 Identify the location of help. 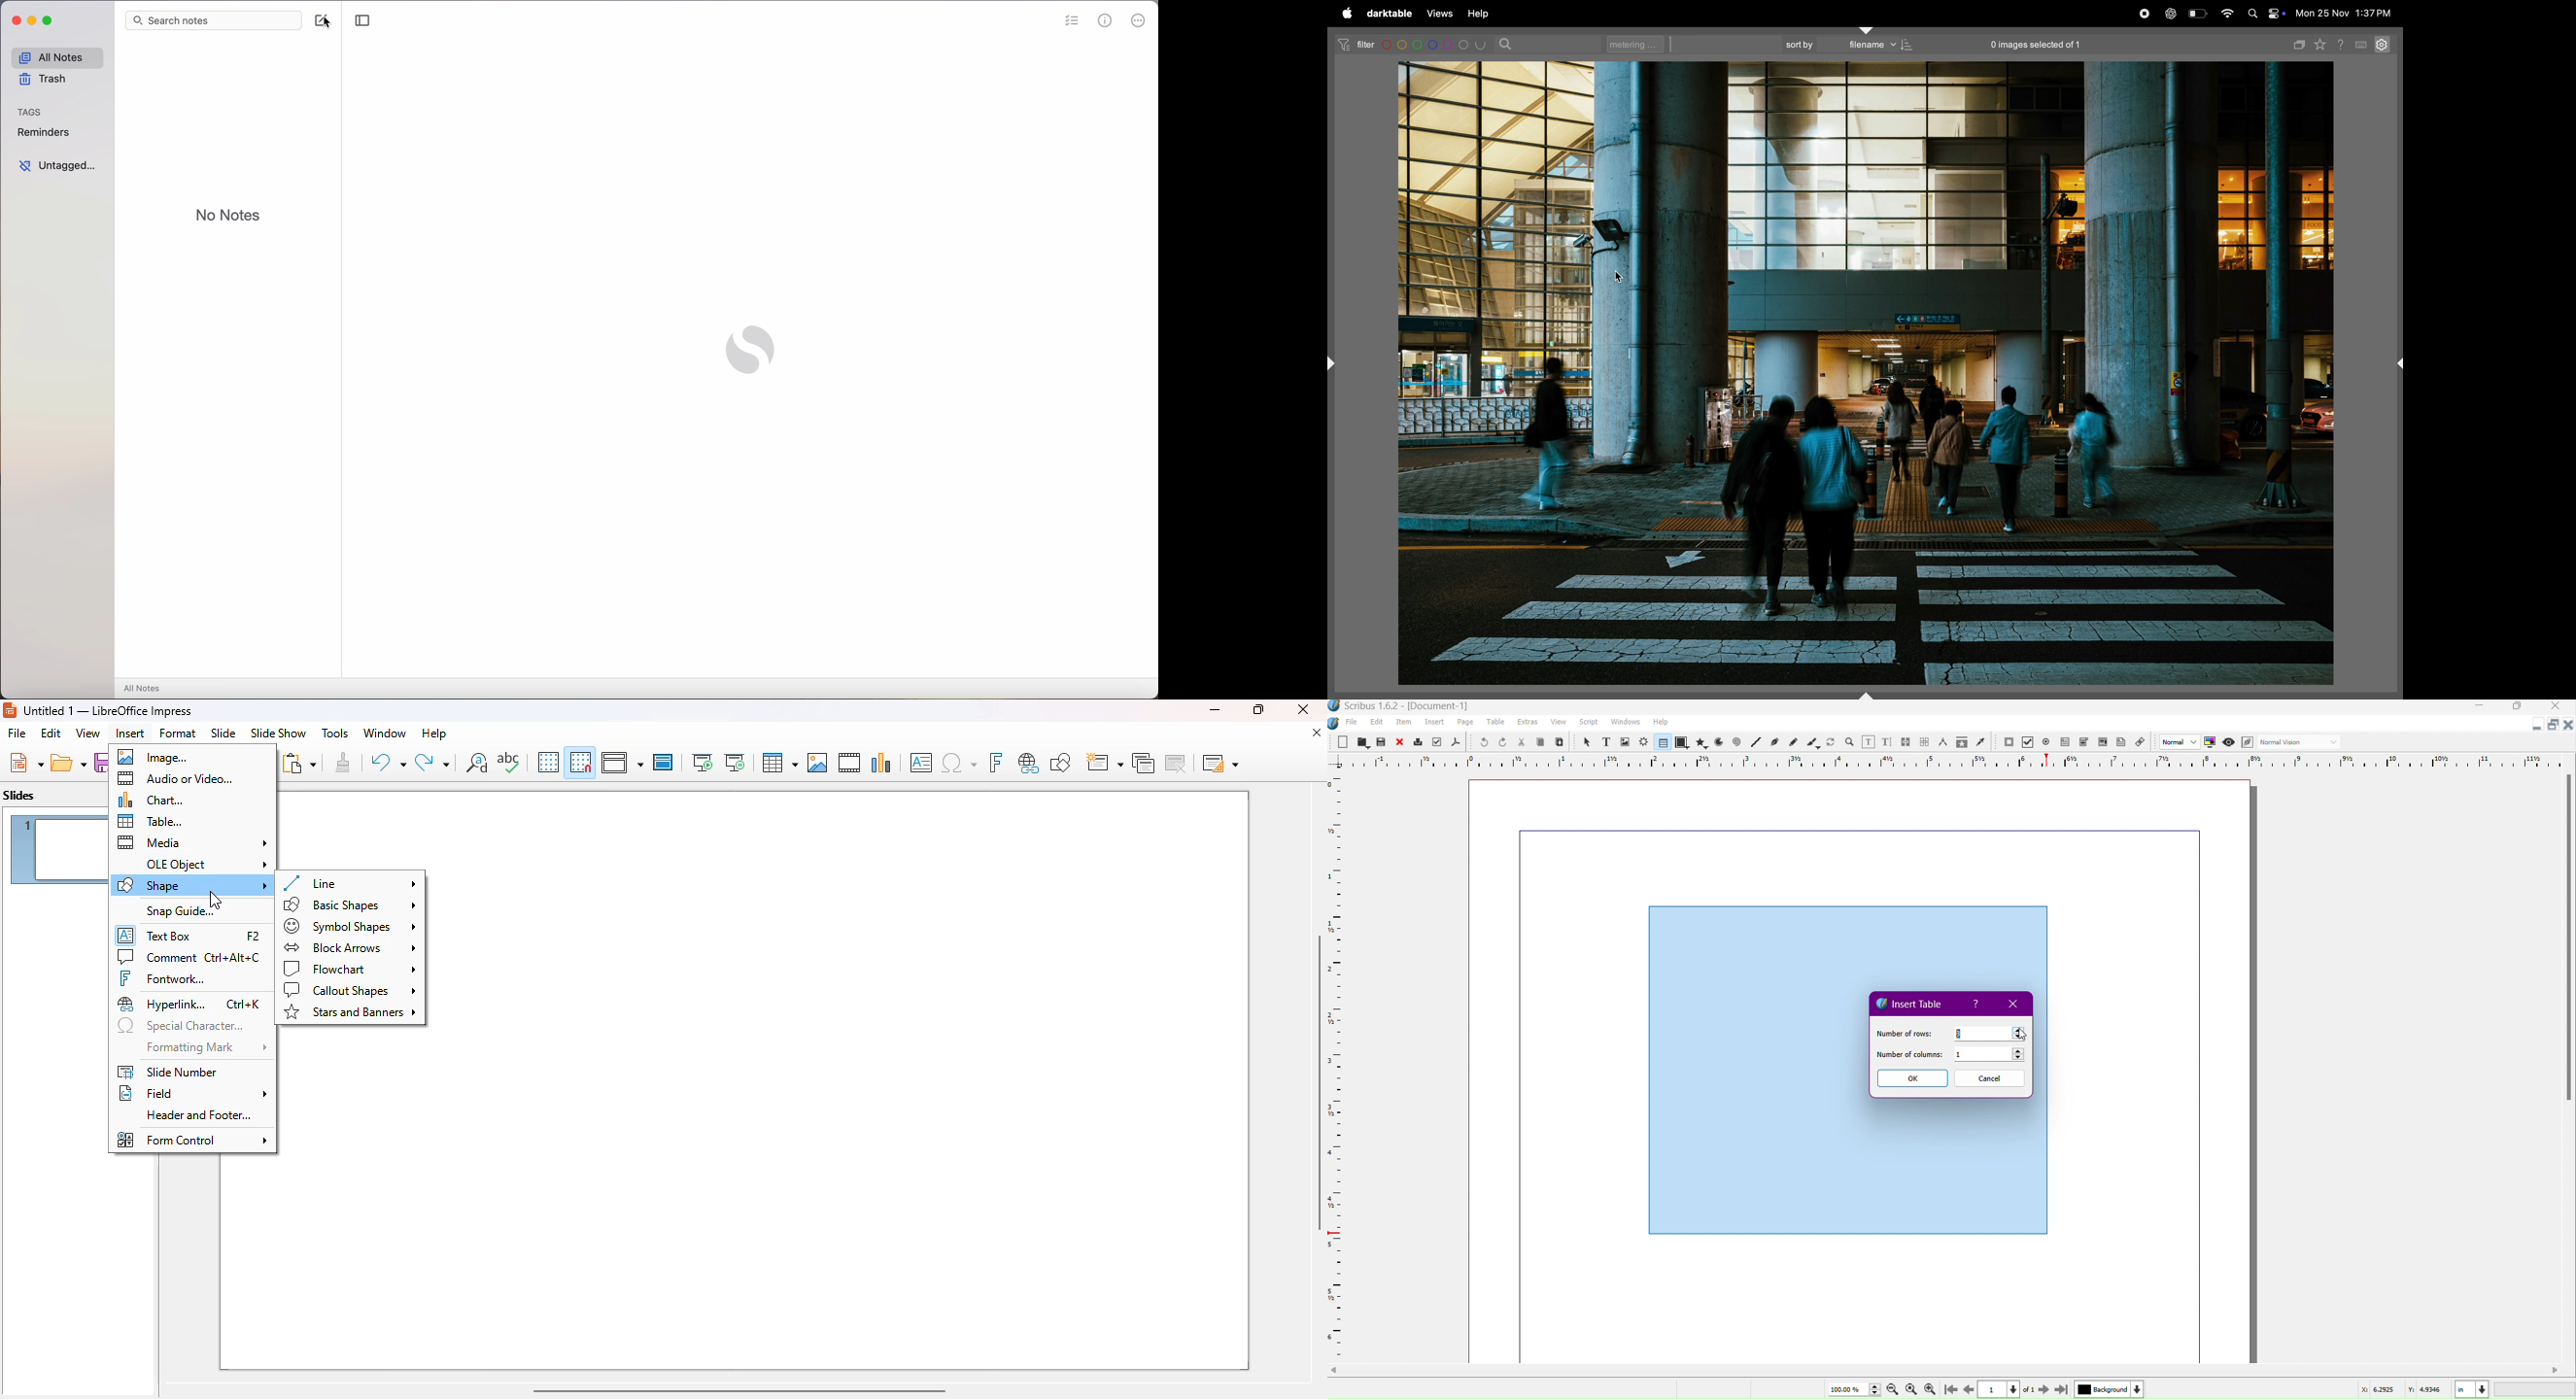
(1485, 13).